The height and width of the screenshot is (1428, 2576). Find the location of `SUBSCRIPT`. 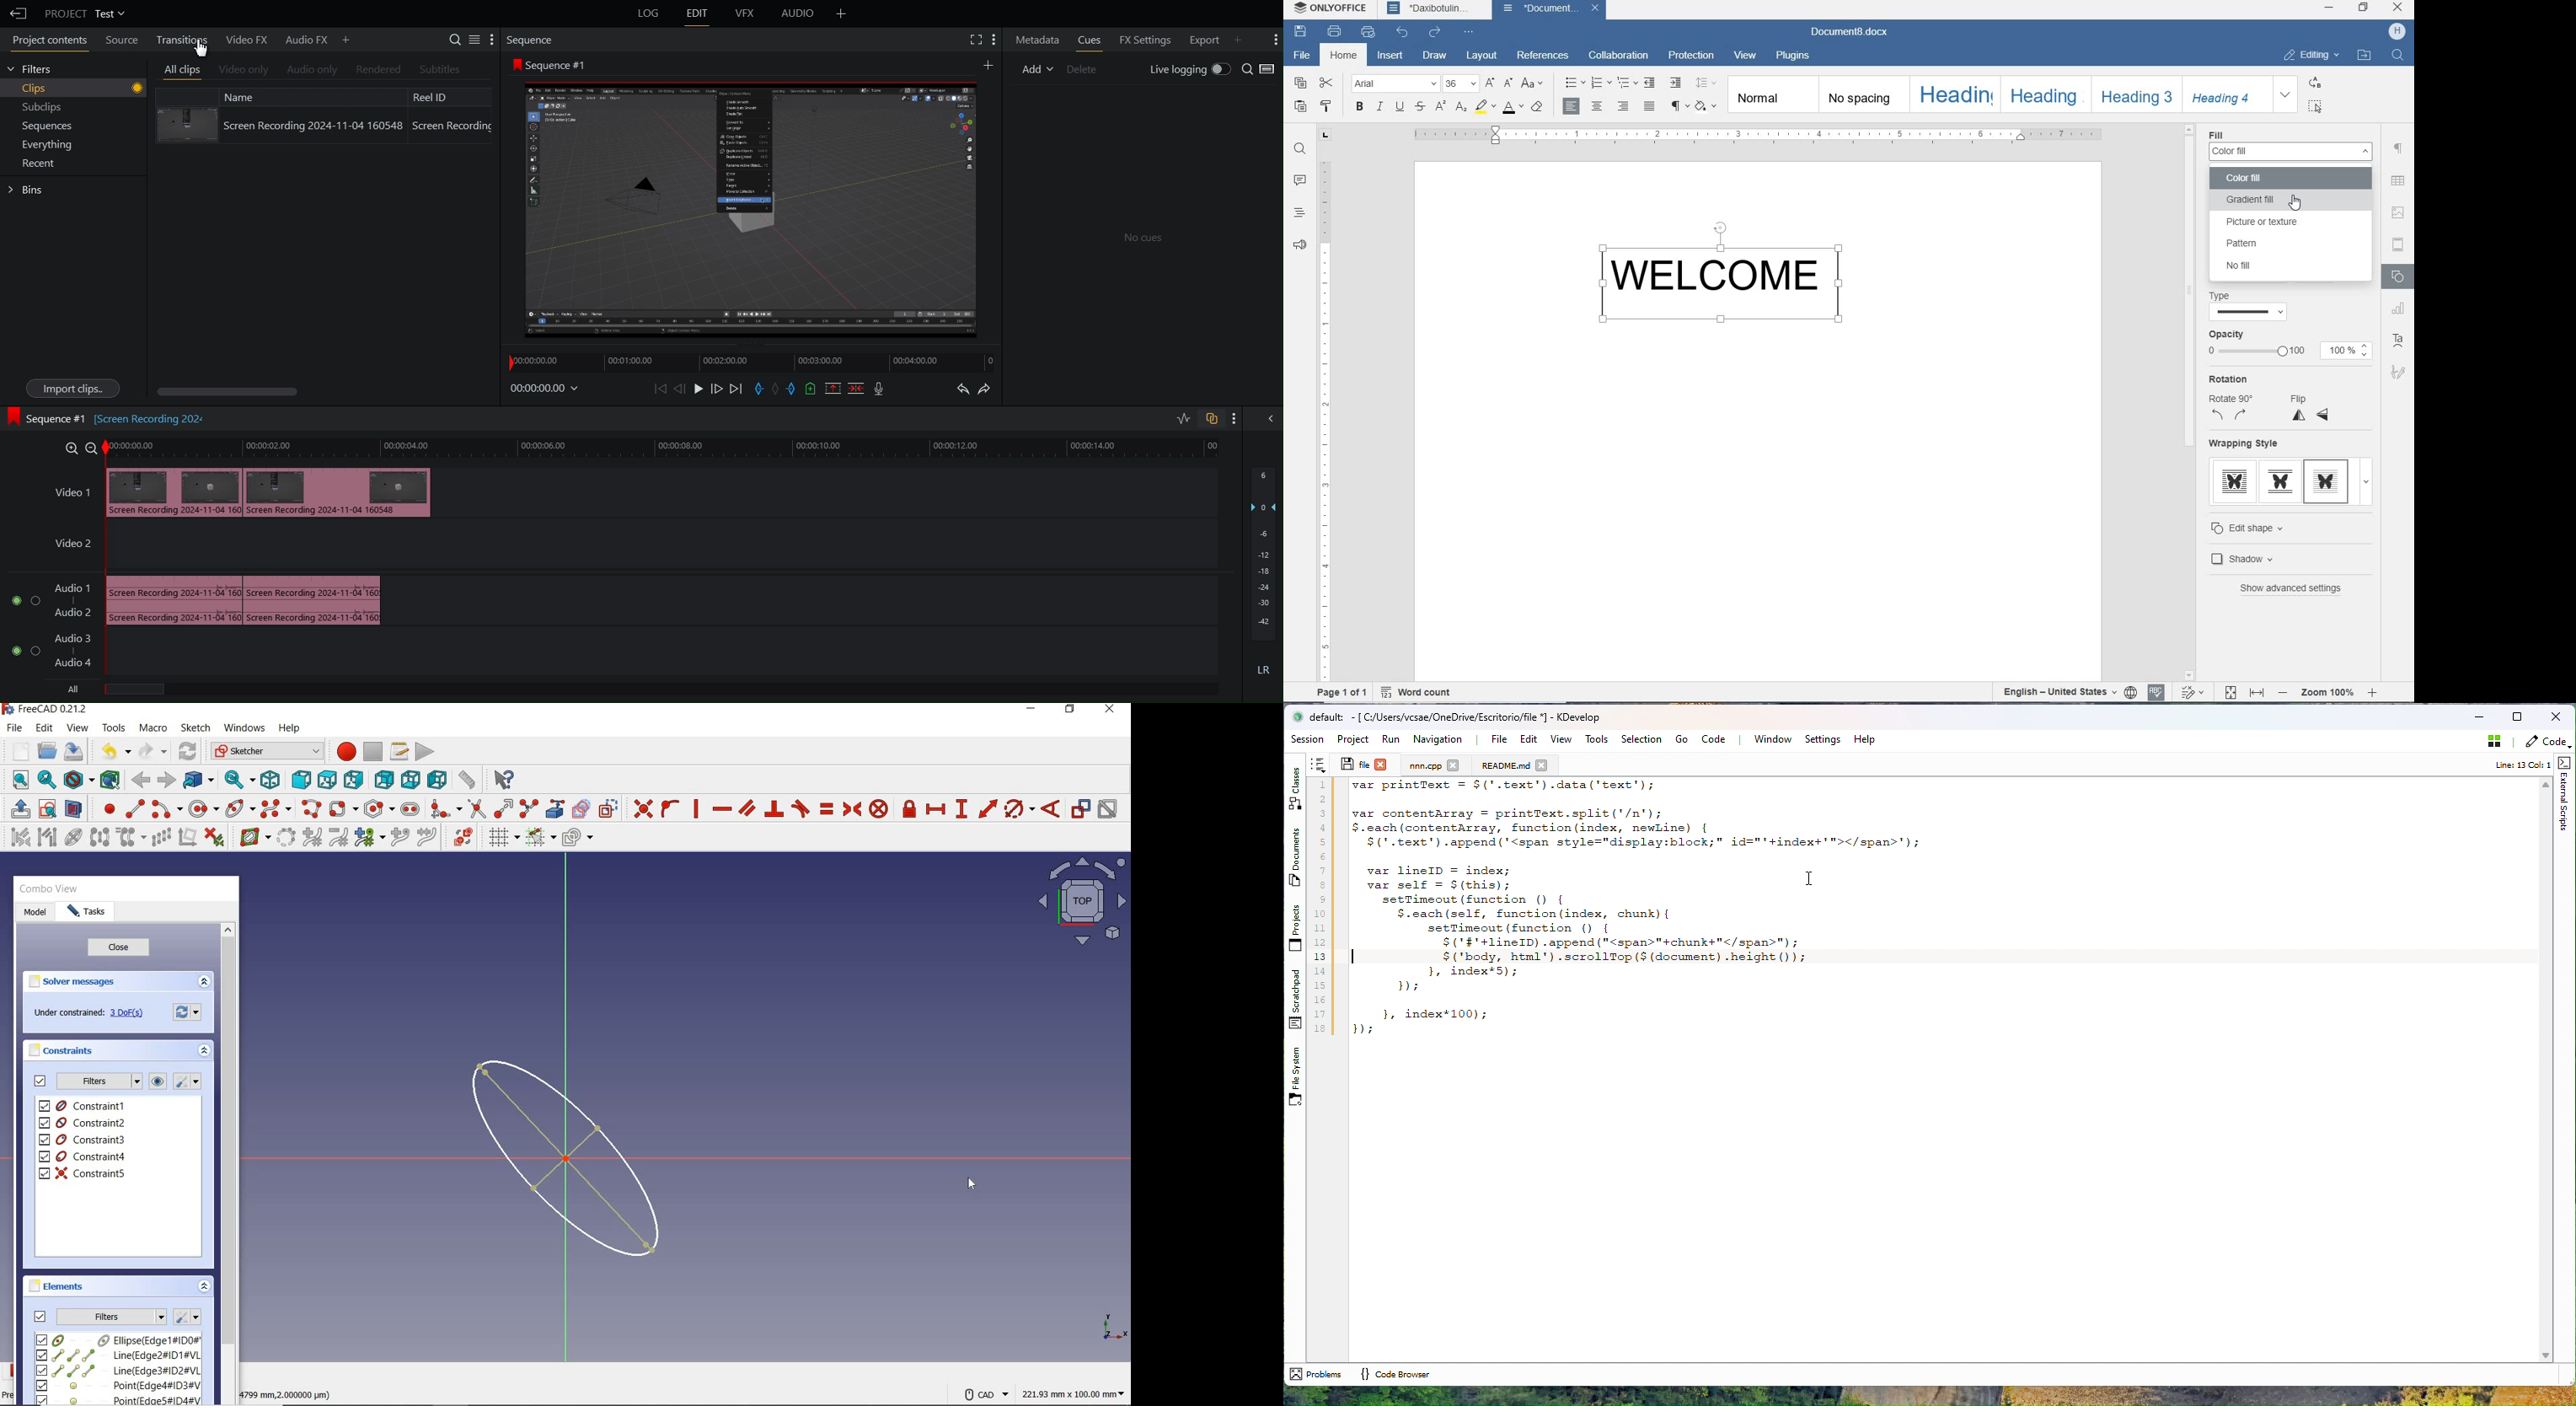

SUBSCRIPT is located at coordinates (1461, 106).